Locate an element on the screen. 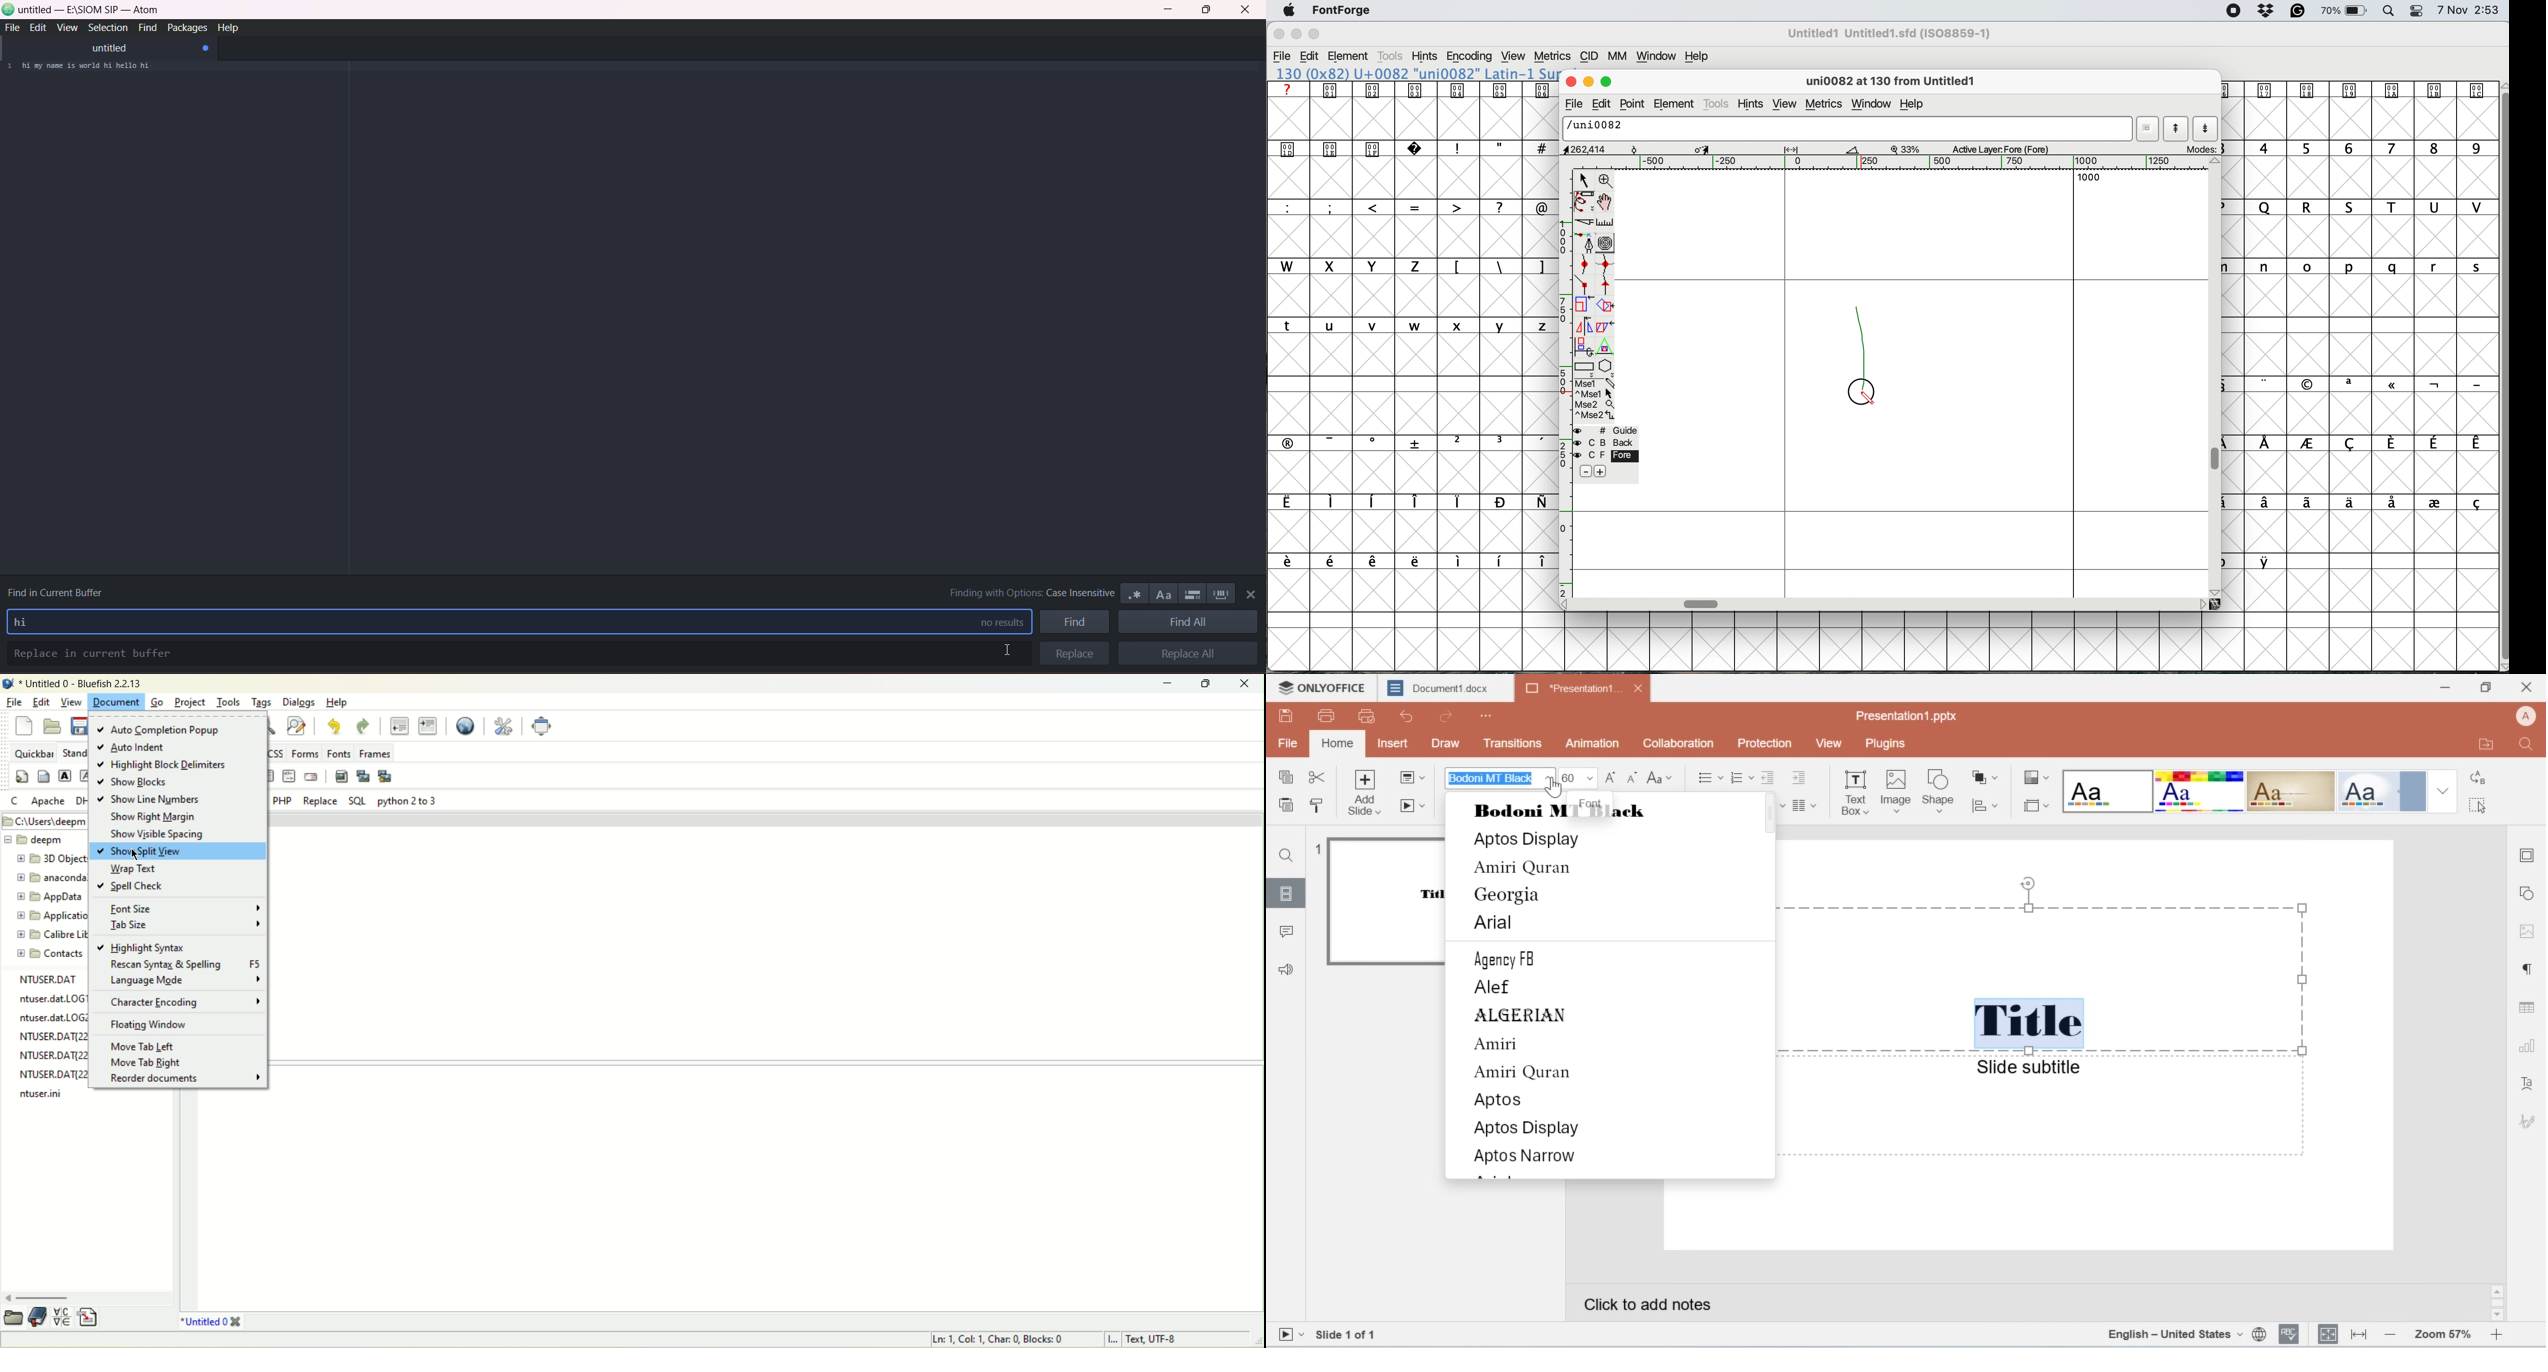  NTUSER.DAT{22128a3a0-2361-11ee-! is located at coordinates (51, 1035).